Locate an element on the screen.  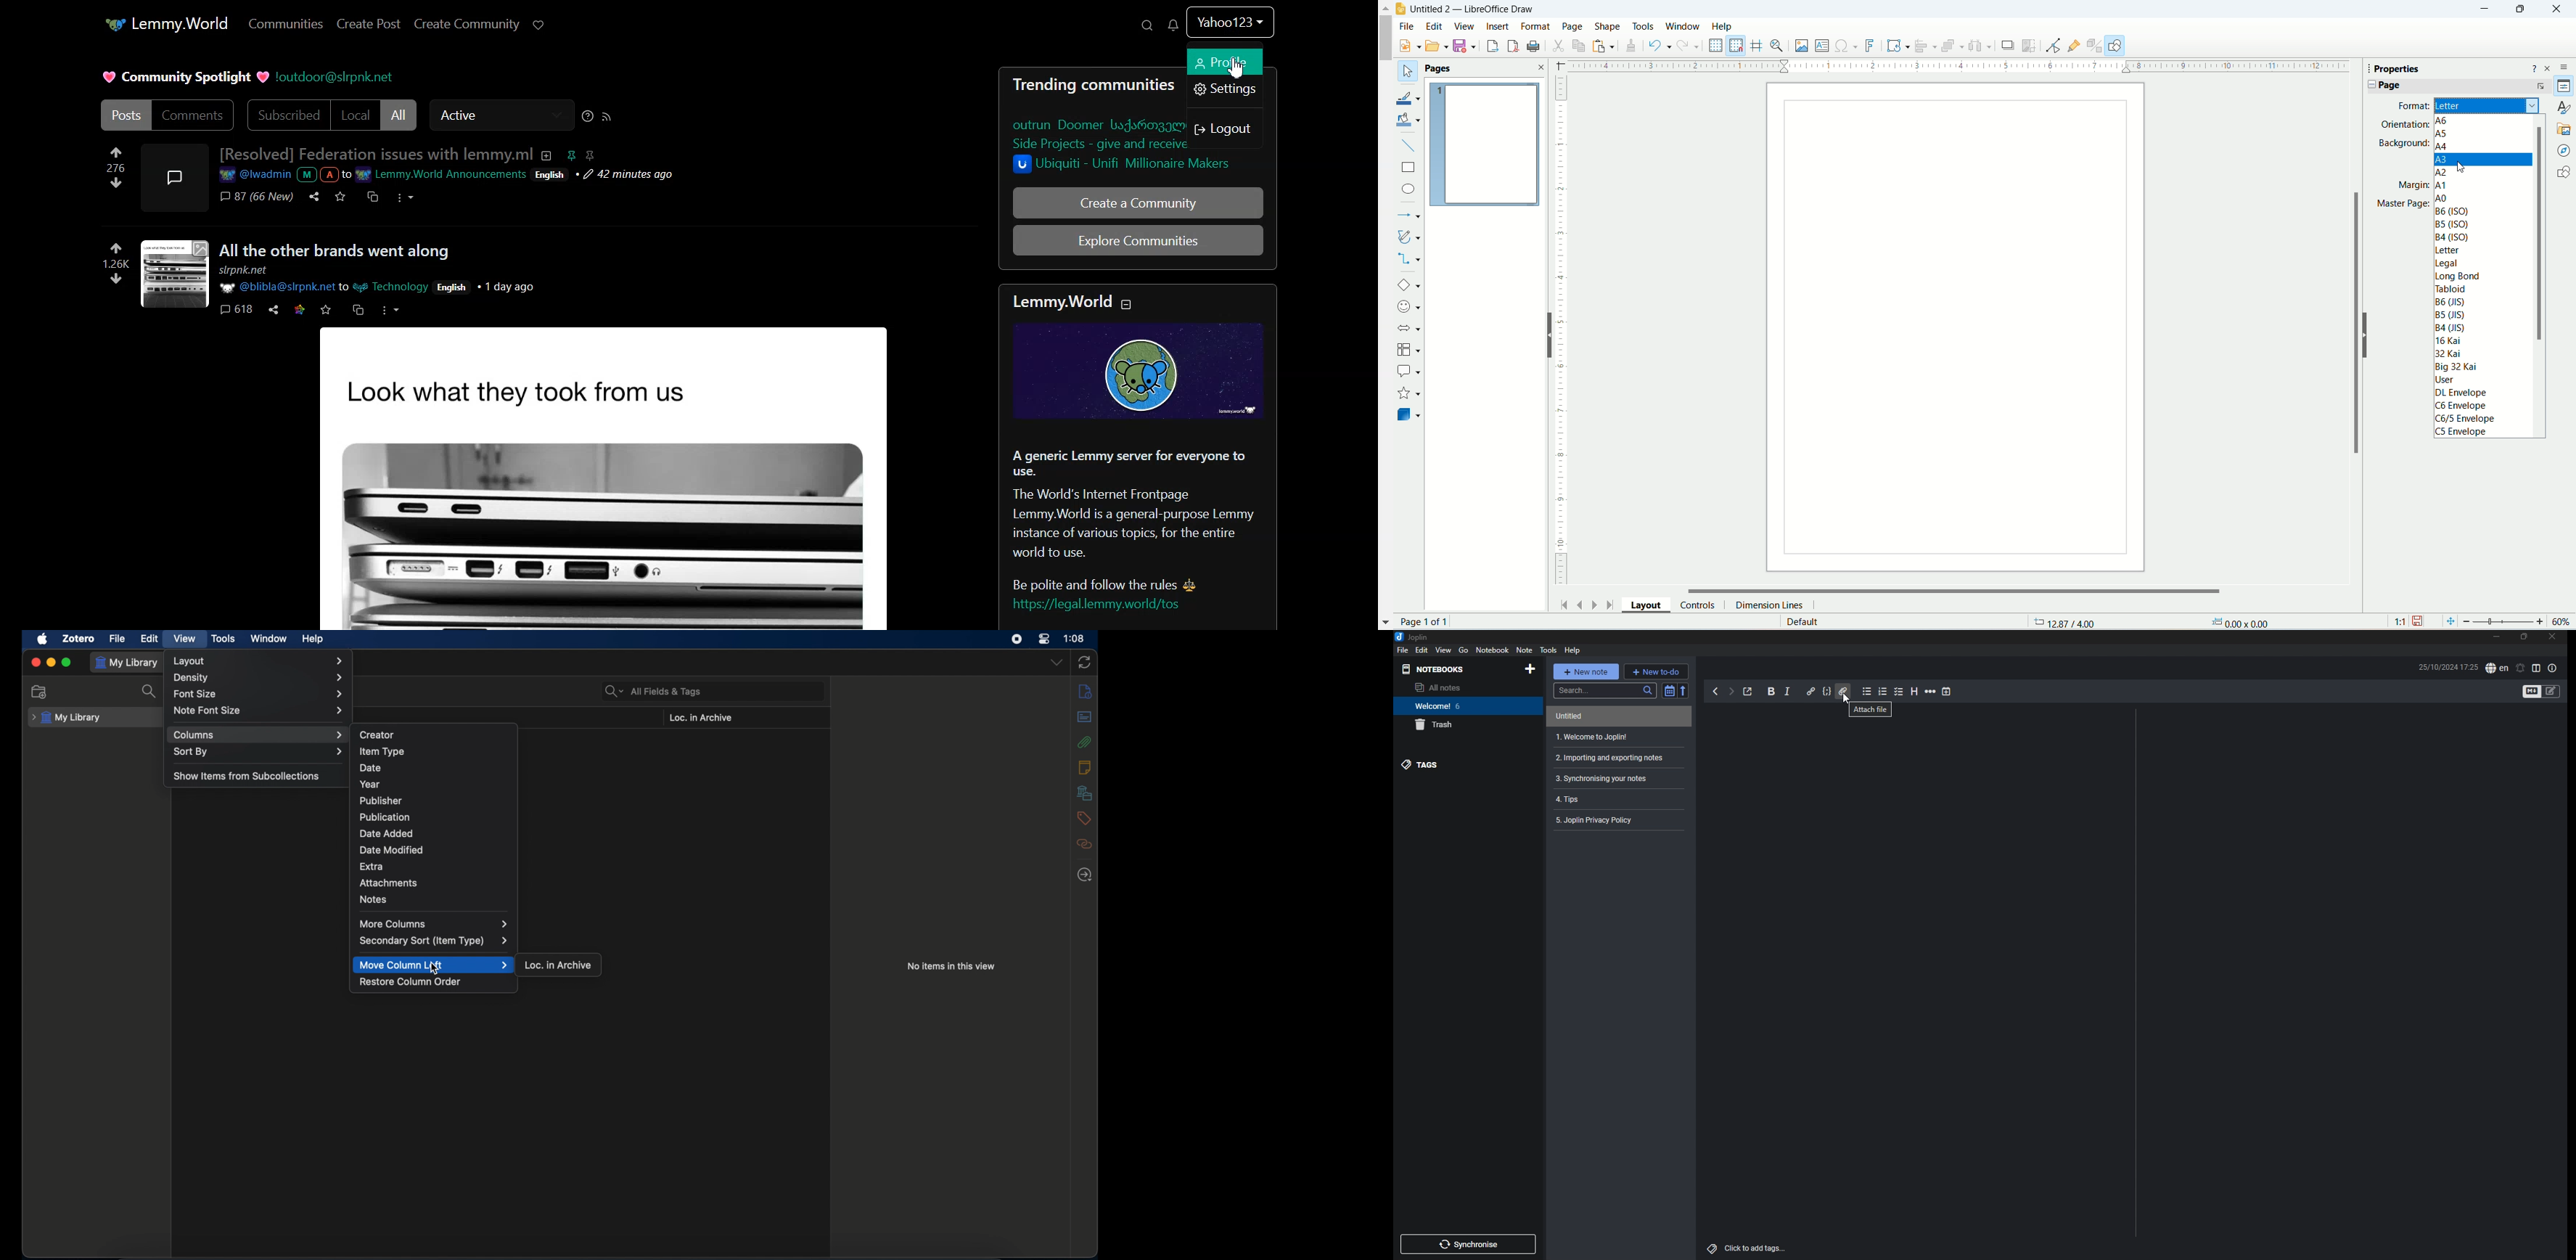
A4 is located at coordinates (2442, 147).